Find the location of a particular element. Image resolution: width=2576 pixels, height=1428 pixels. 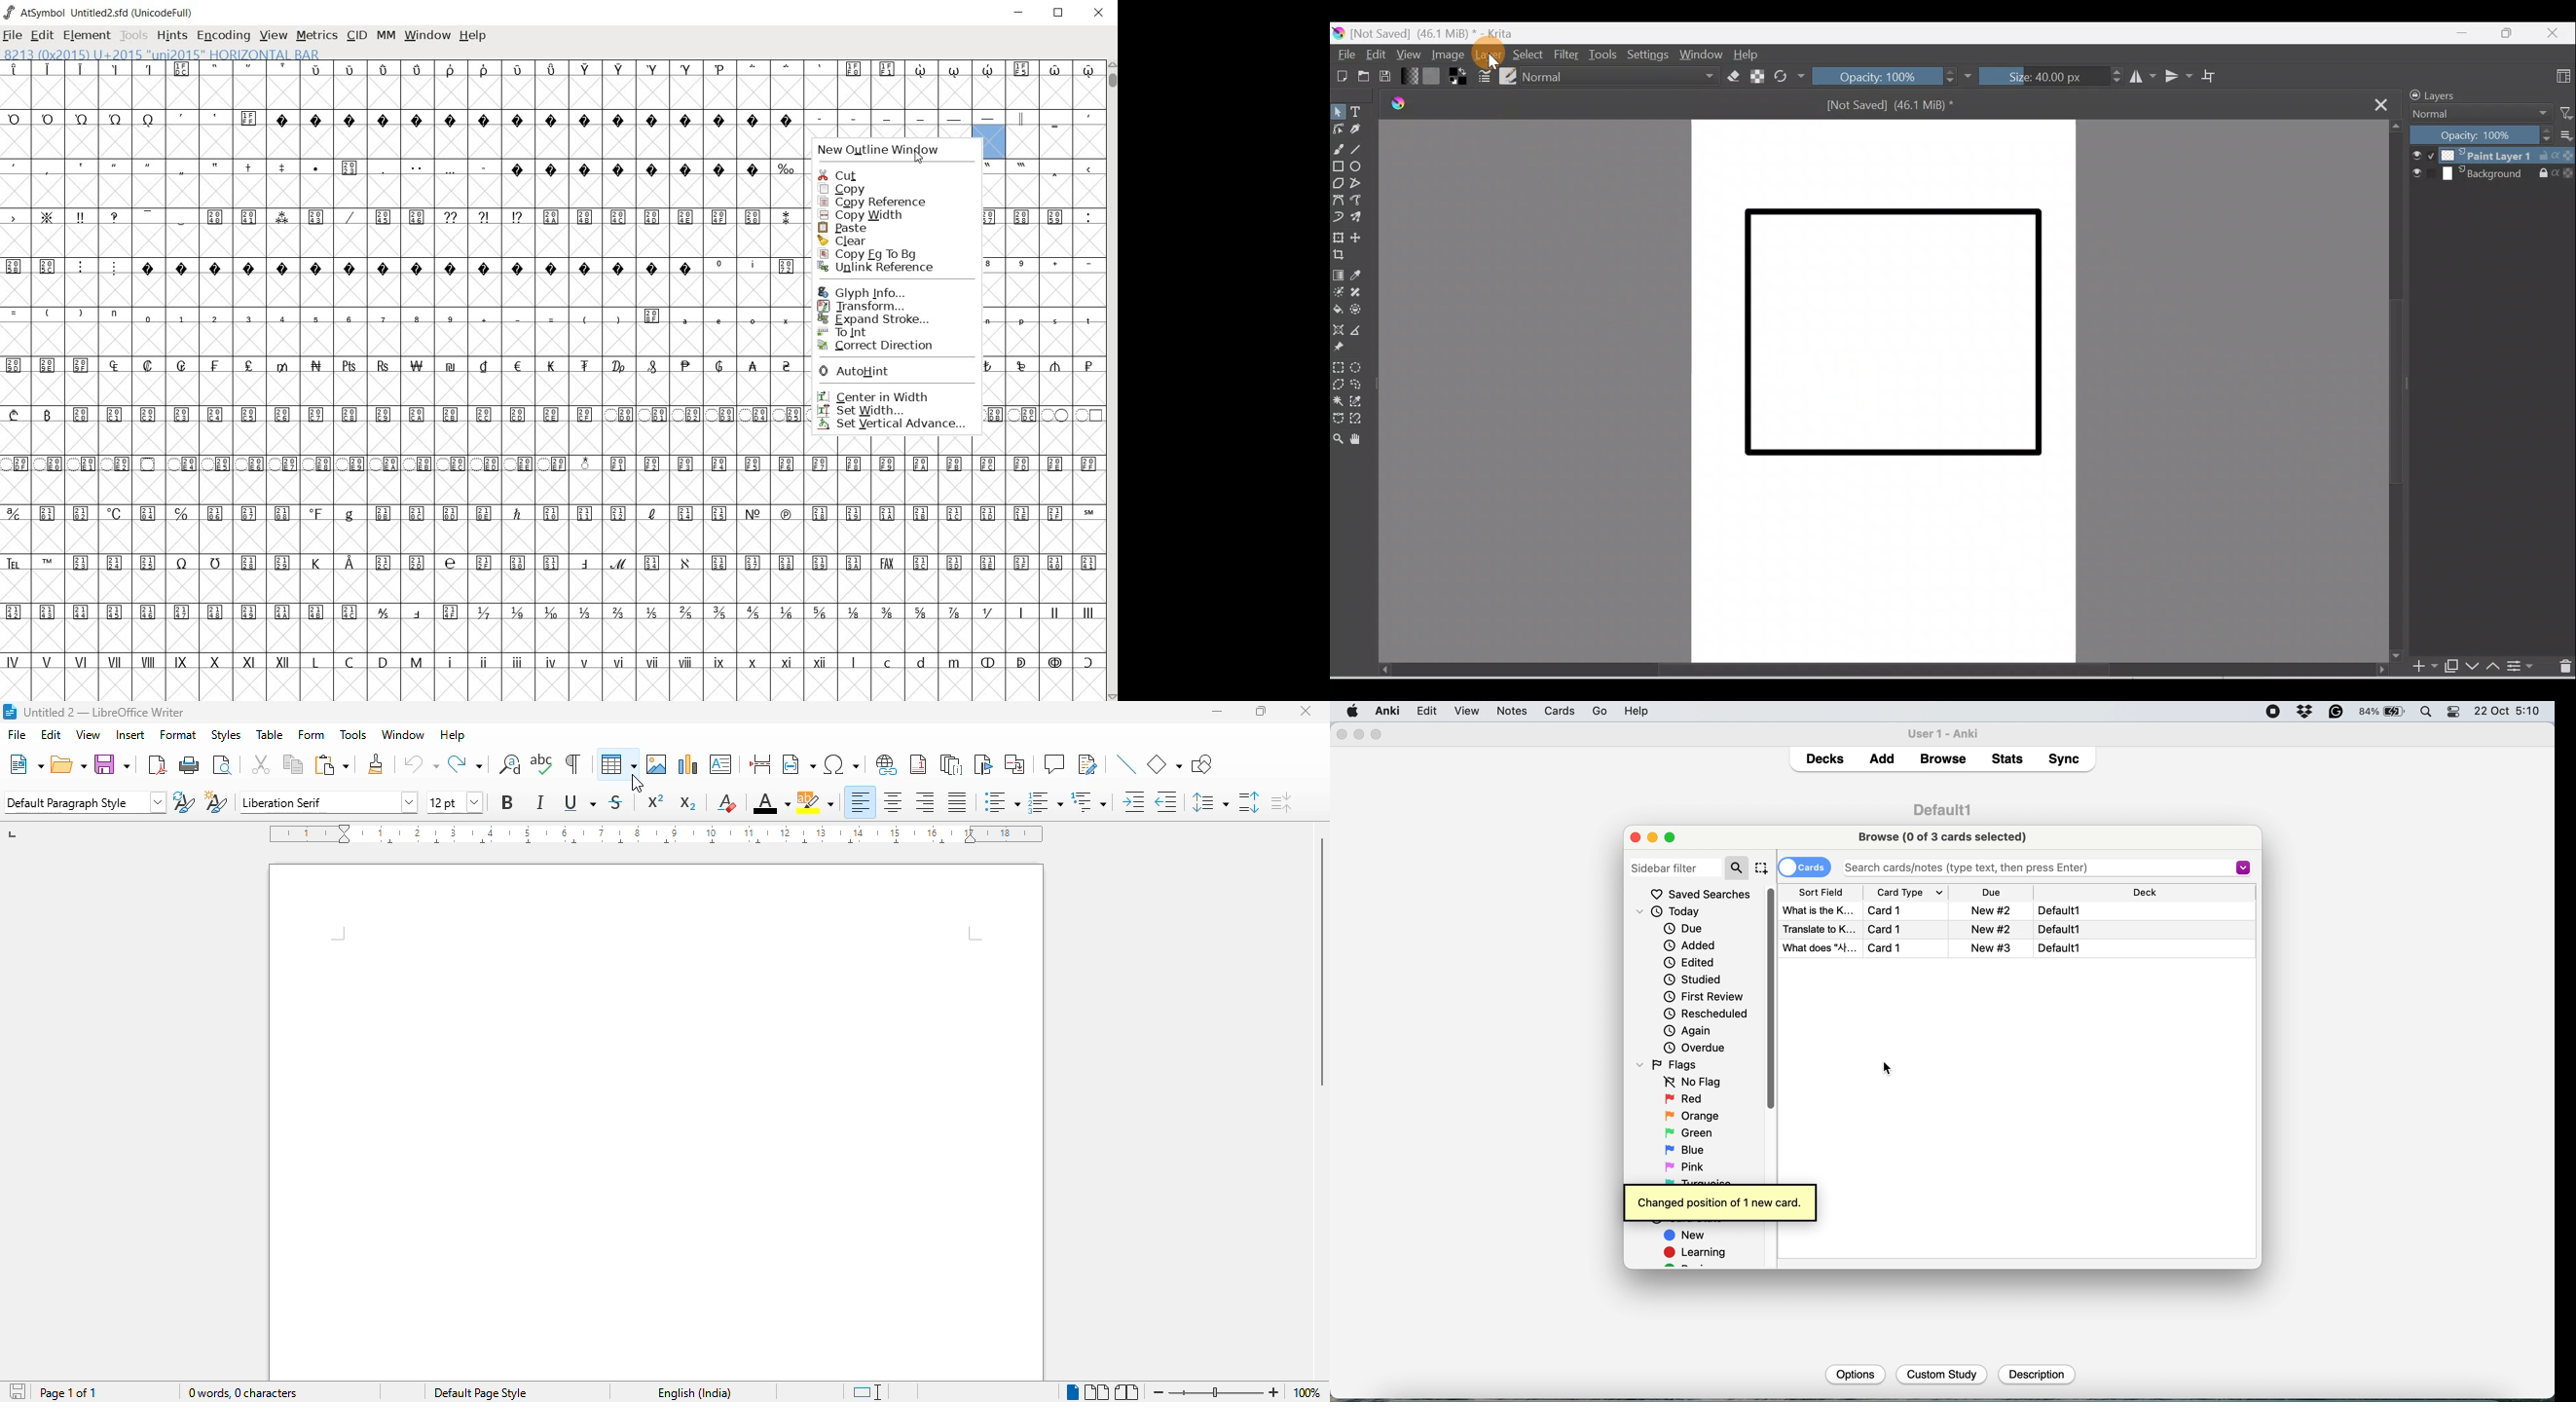

Scroll bar is located at coordinates (2394, 393).